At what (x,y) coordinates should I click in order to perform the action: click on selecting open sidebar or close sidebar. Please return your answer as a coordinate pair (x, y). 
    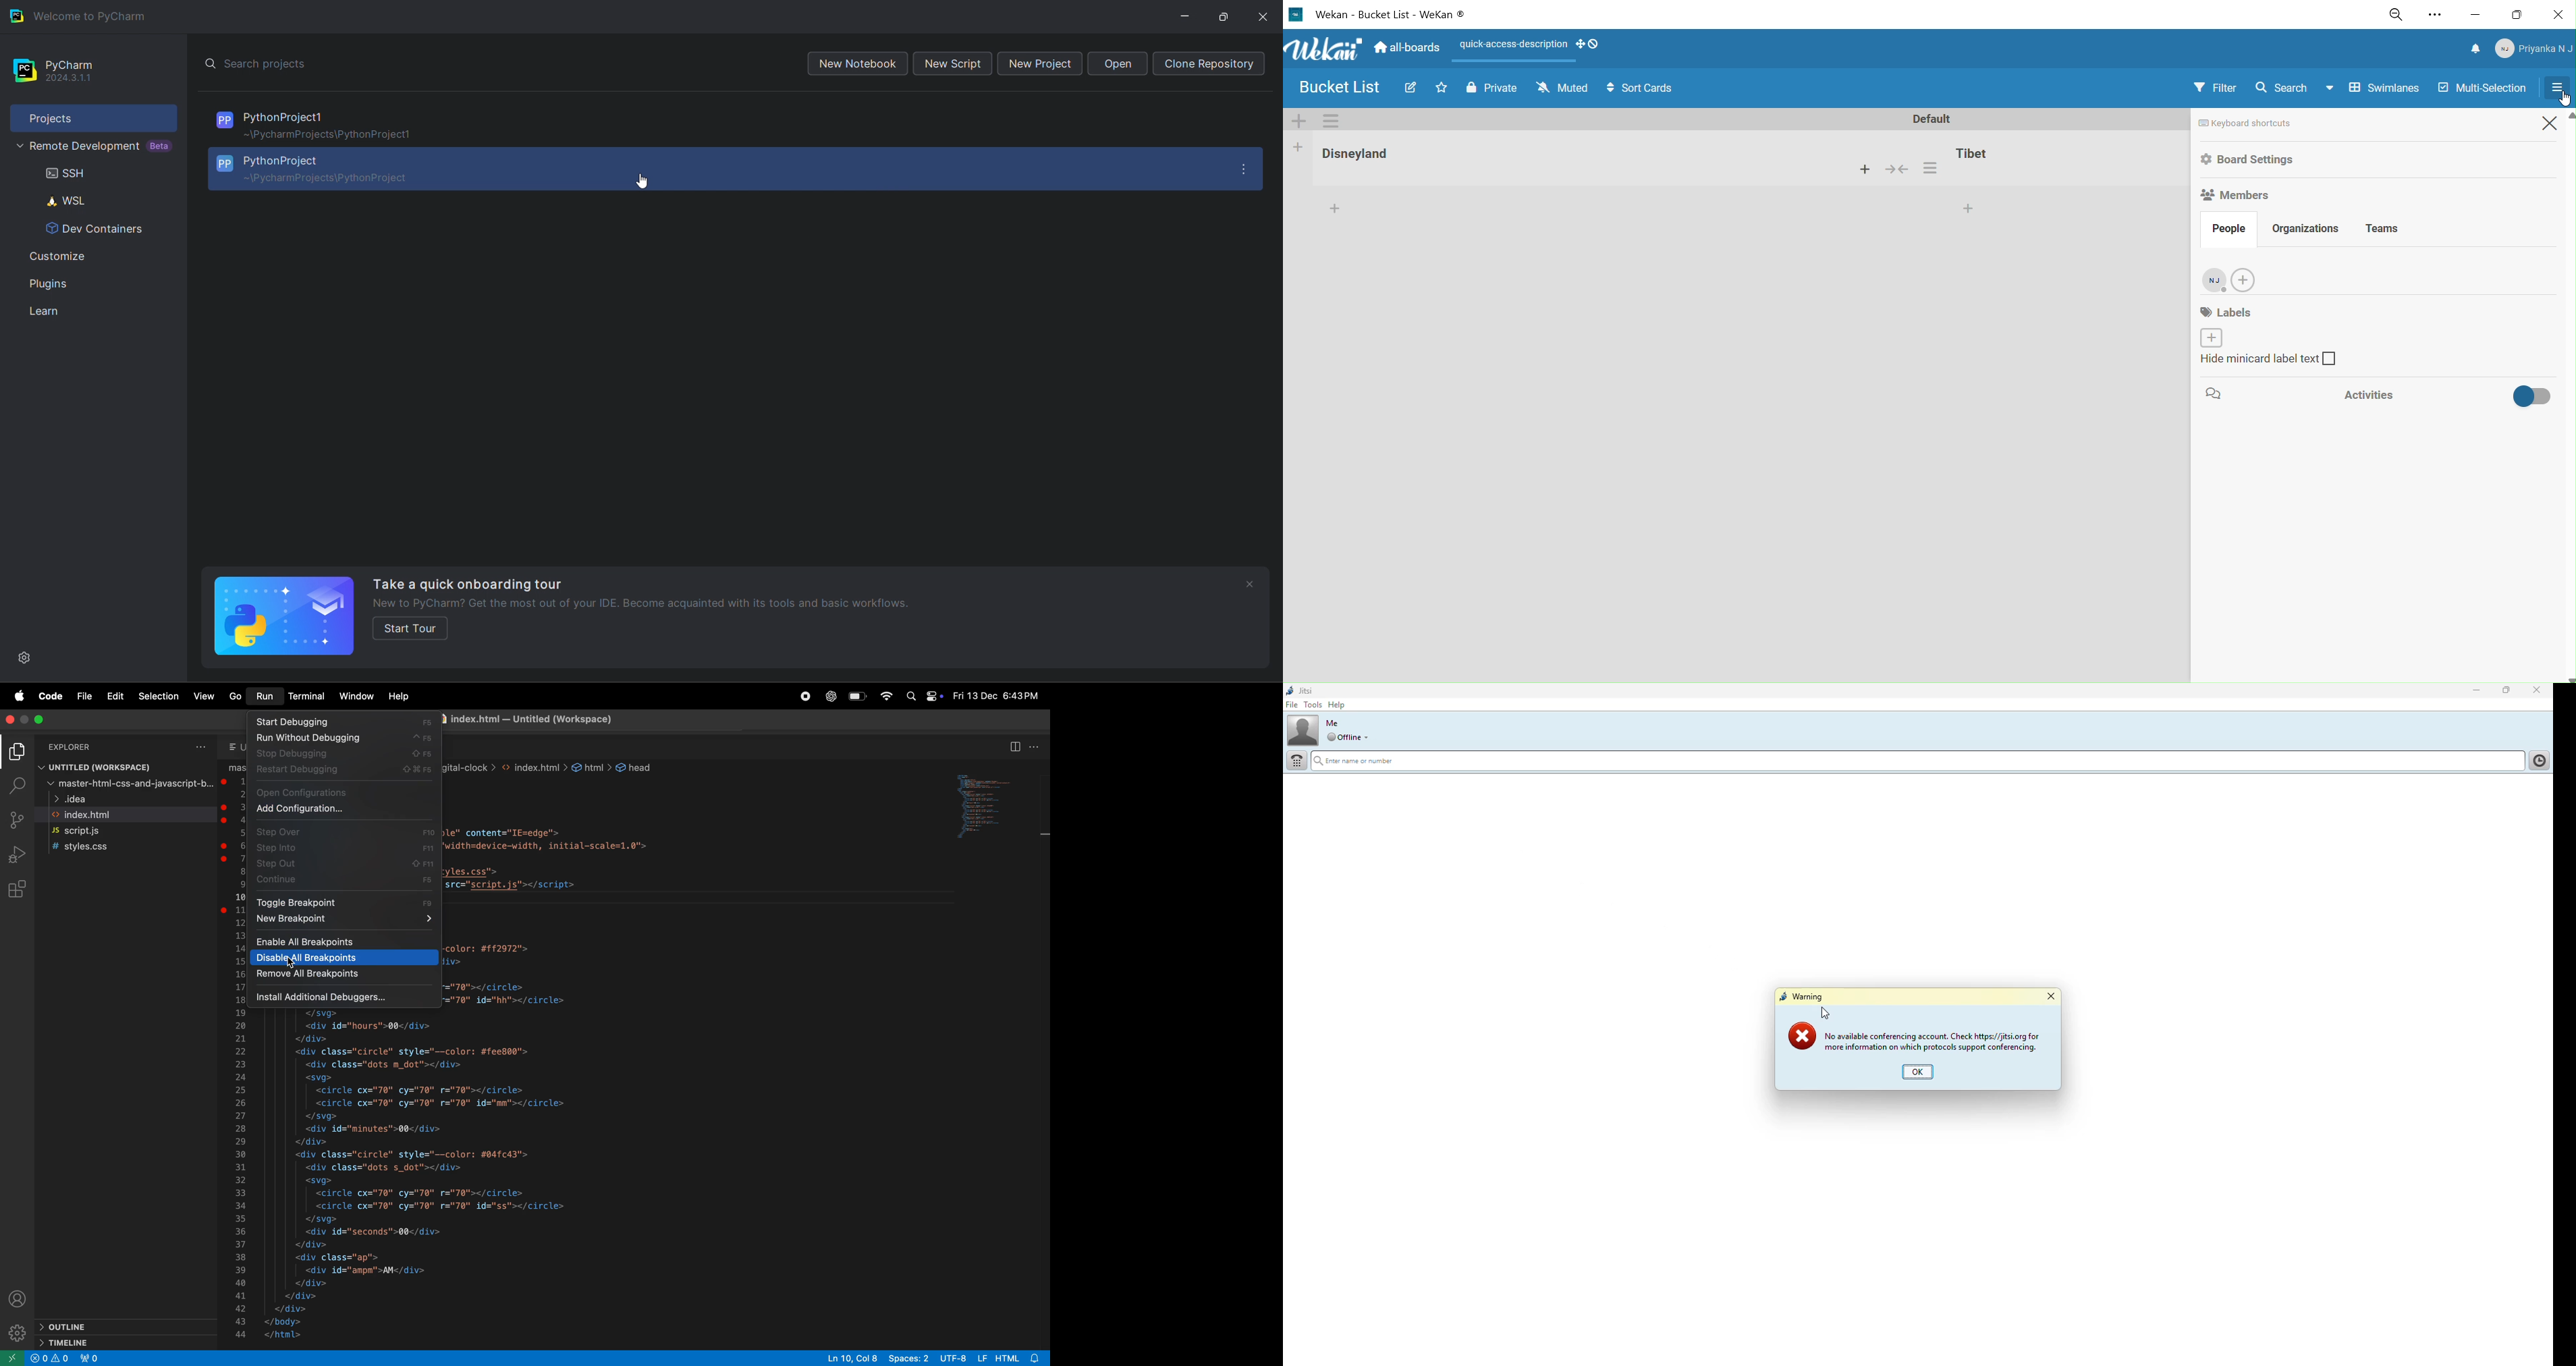
    Looking at the image, I should click on (2559, 92).